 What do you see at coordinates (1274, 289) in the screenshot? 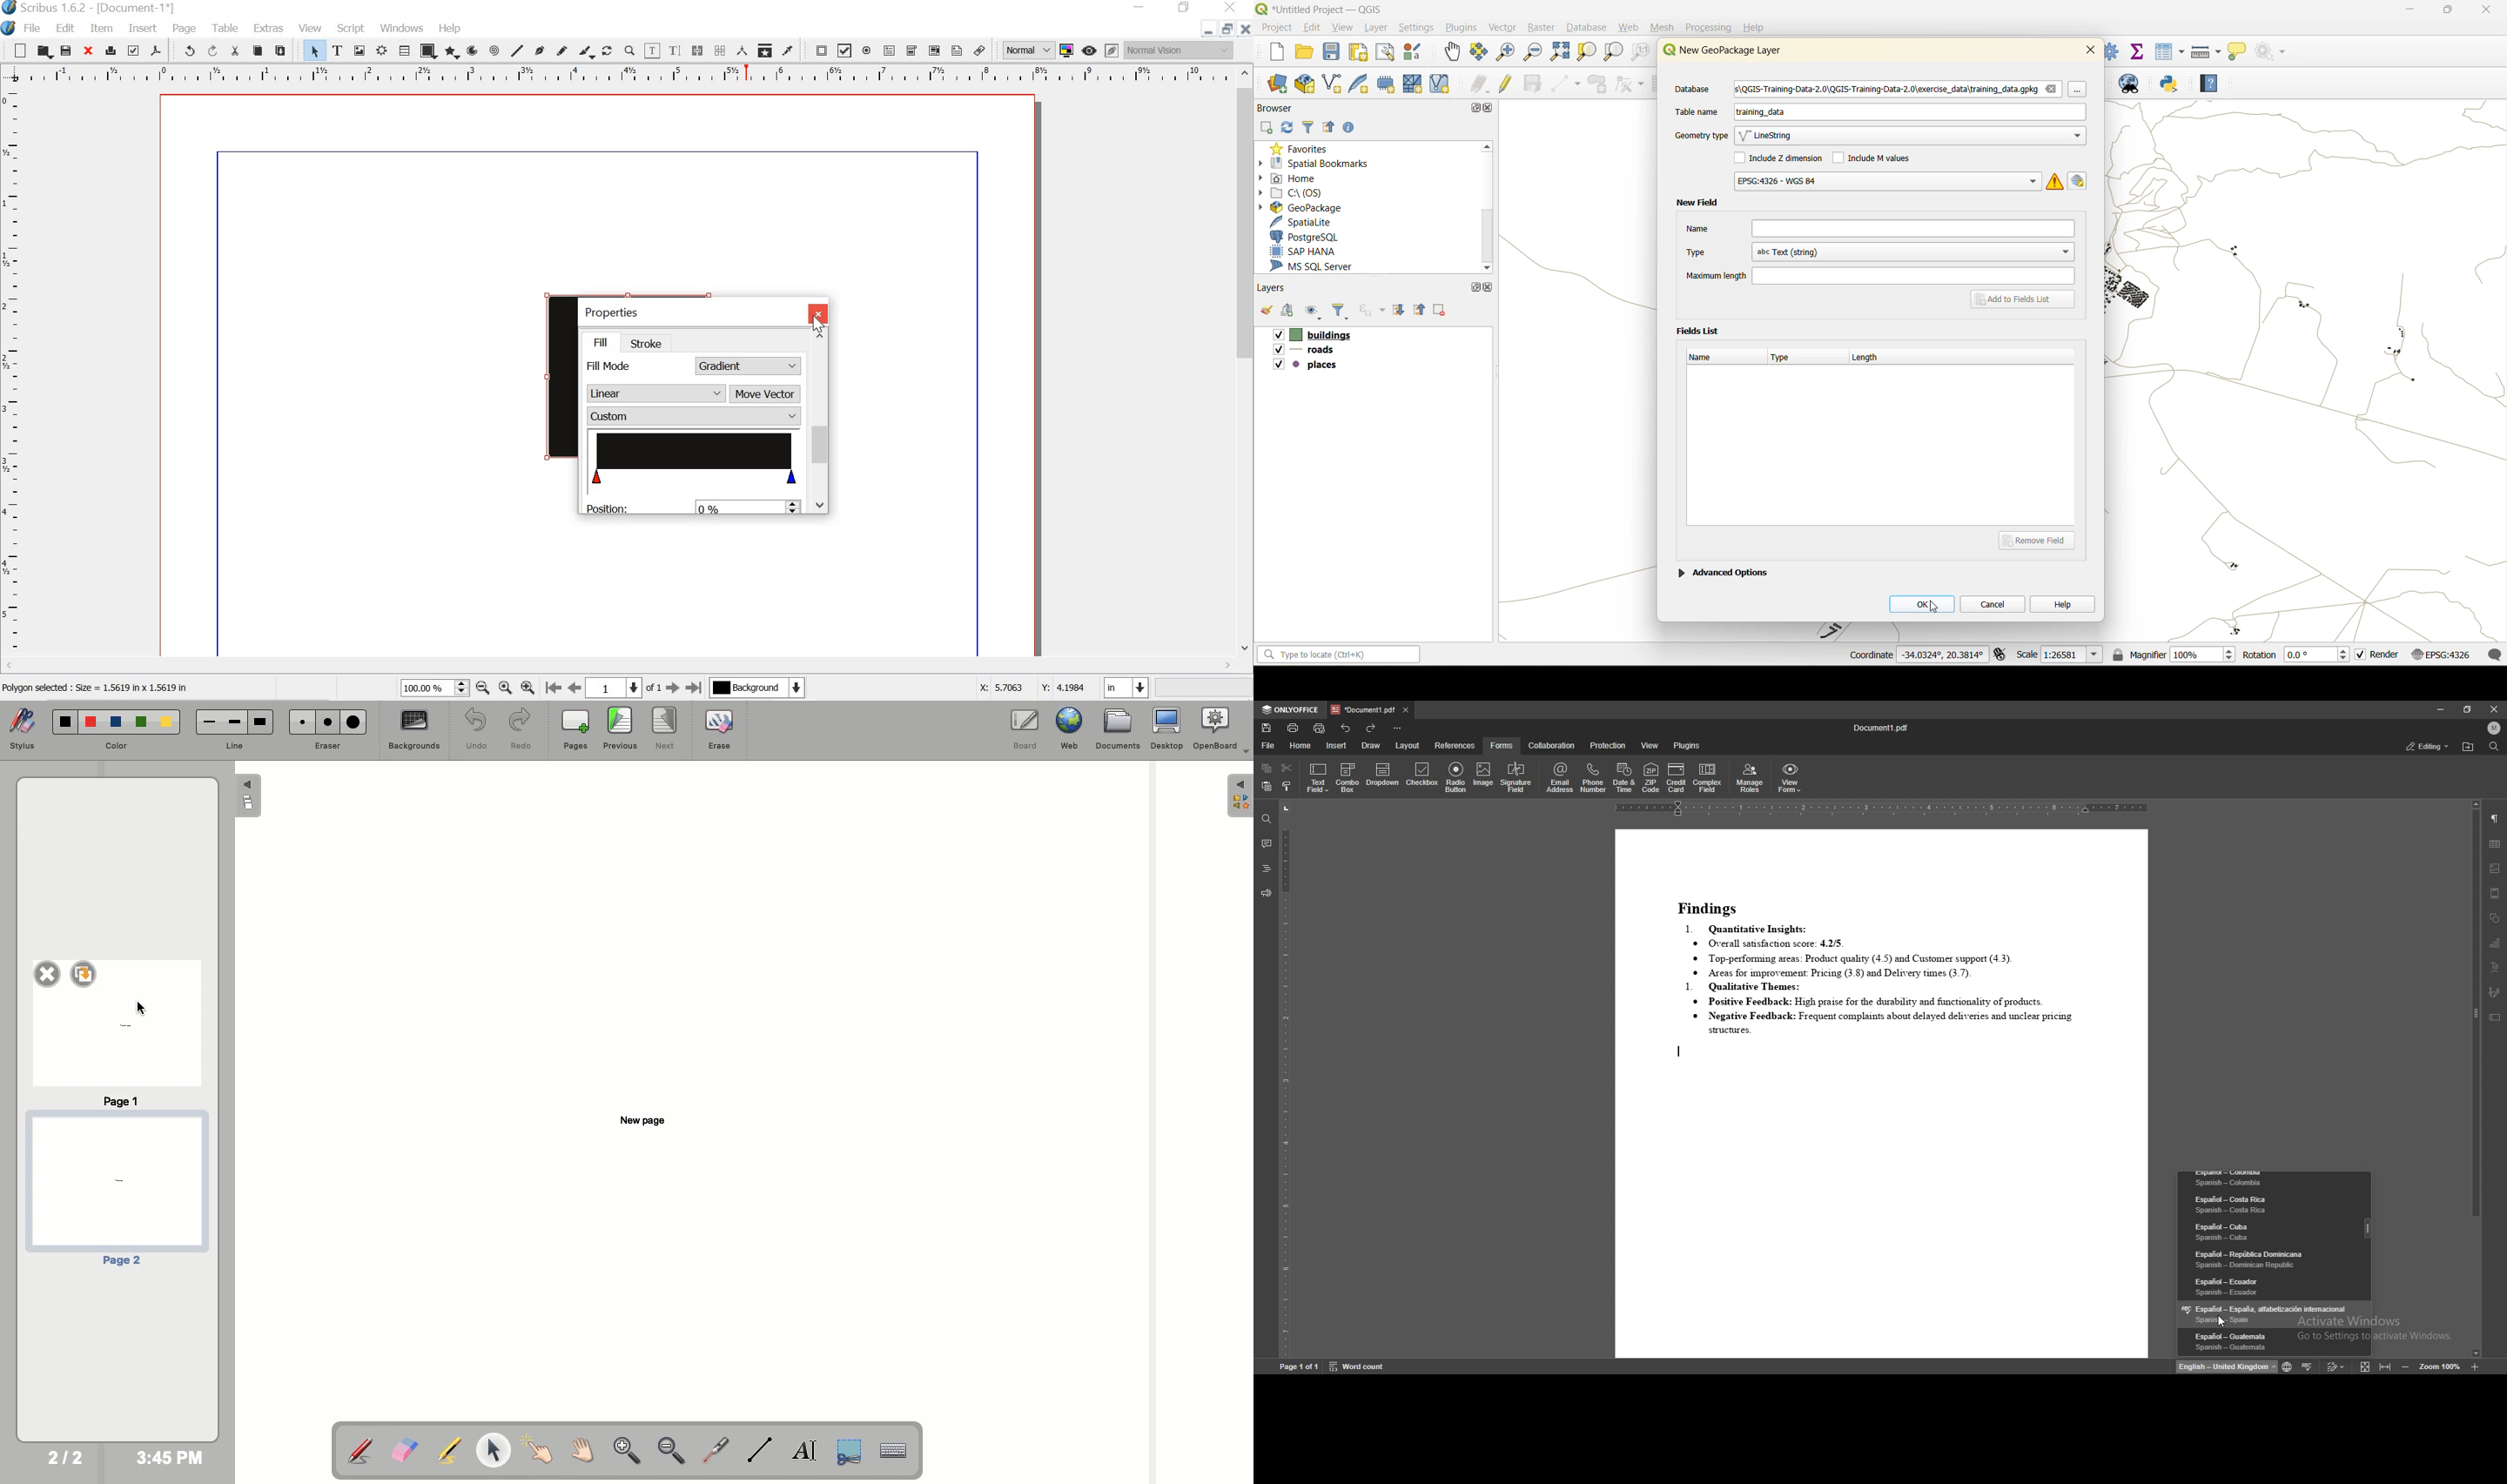
I see `layers` at bounding box center [1274, 289].